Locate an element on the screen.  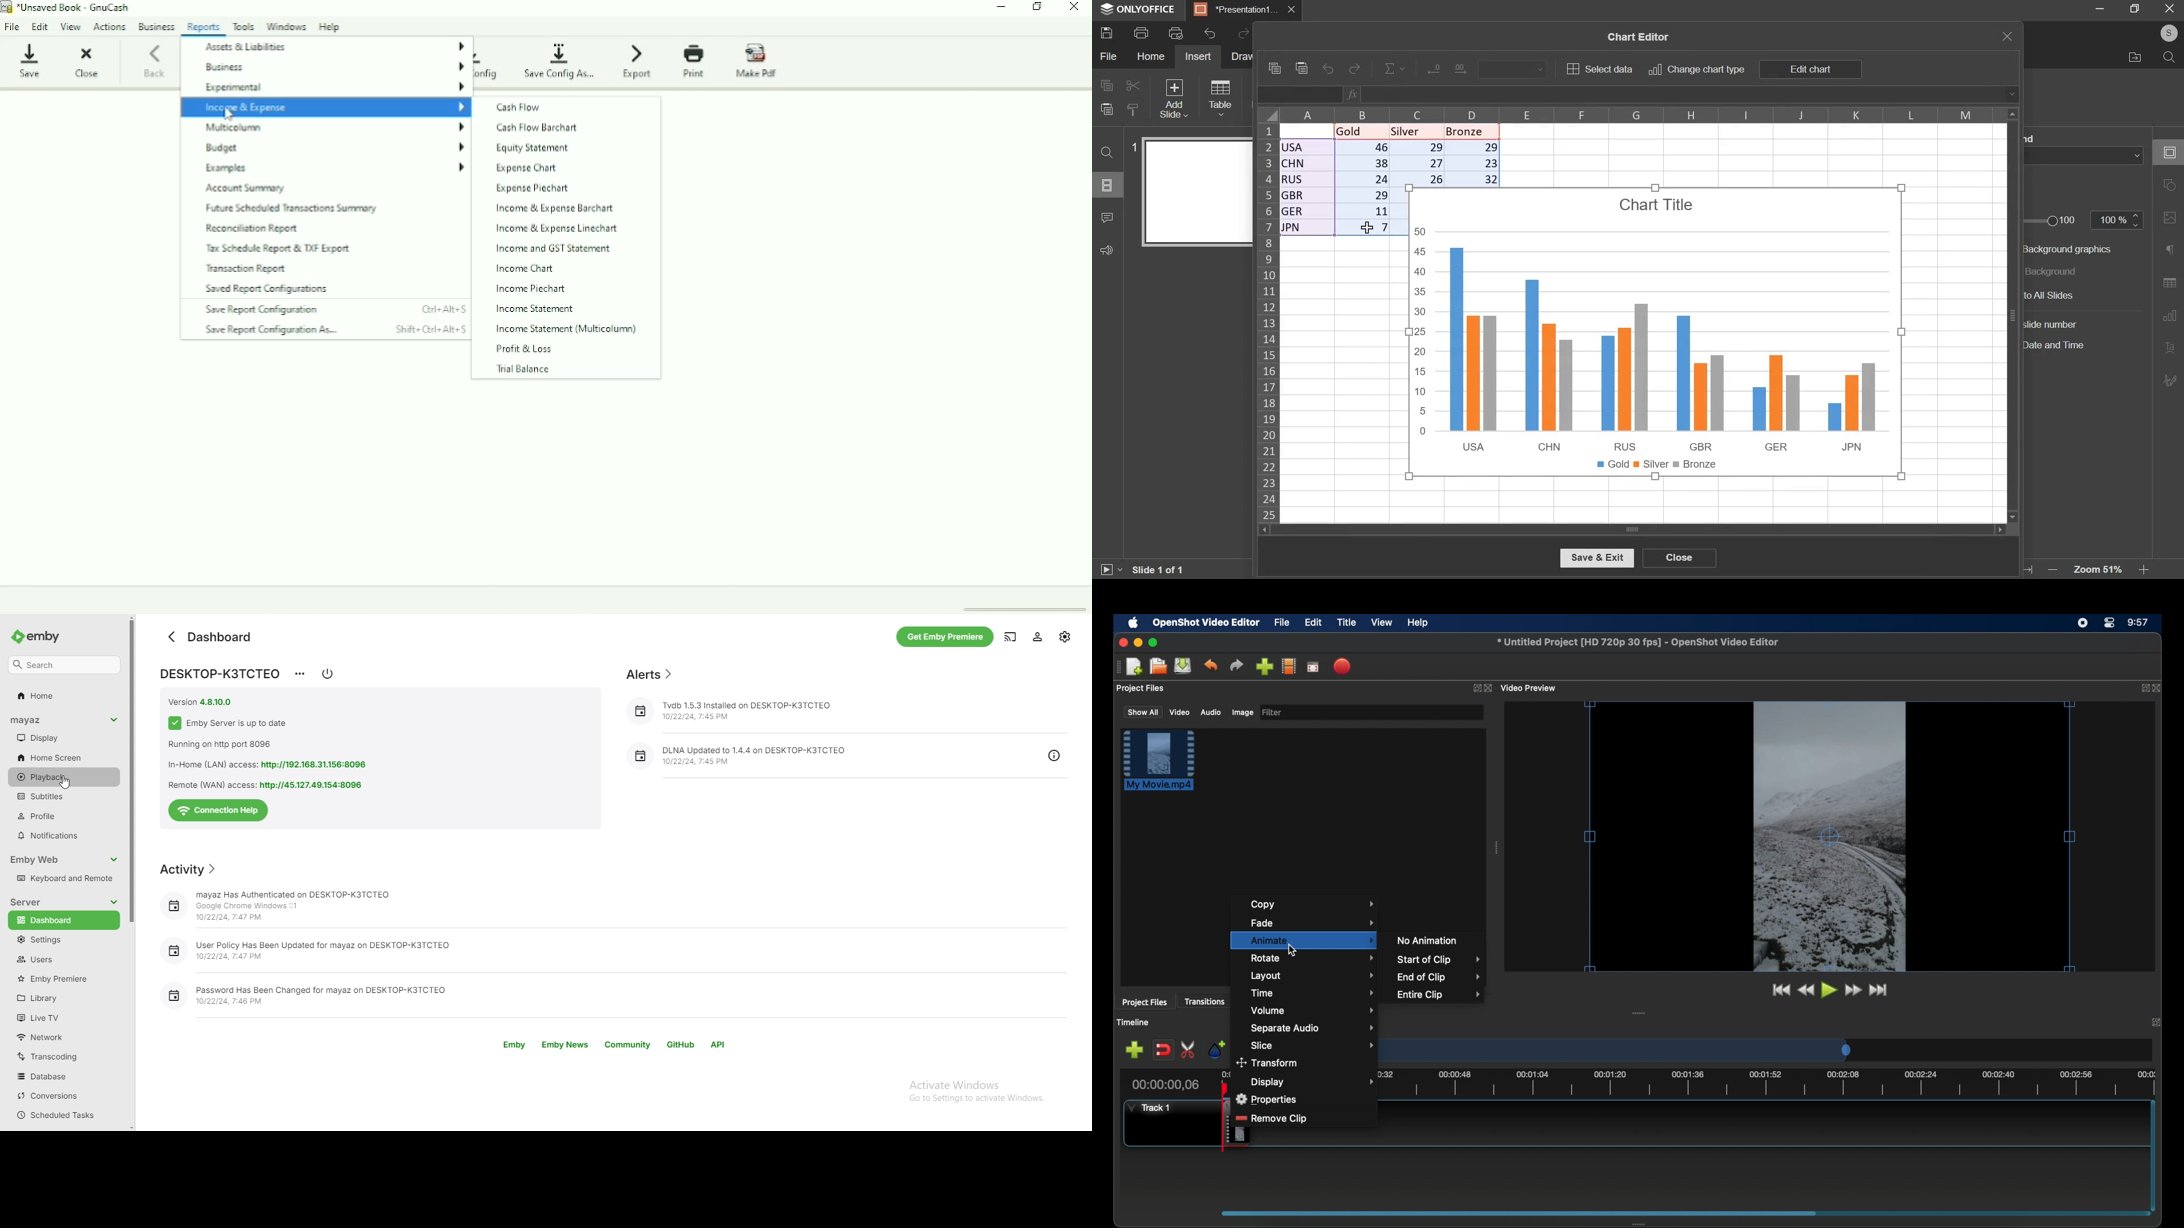
connection help is located at coordinates (219, 810).